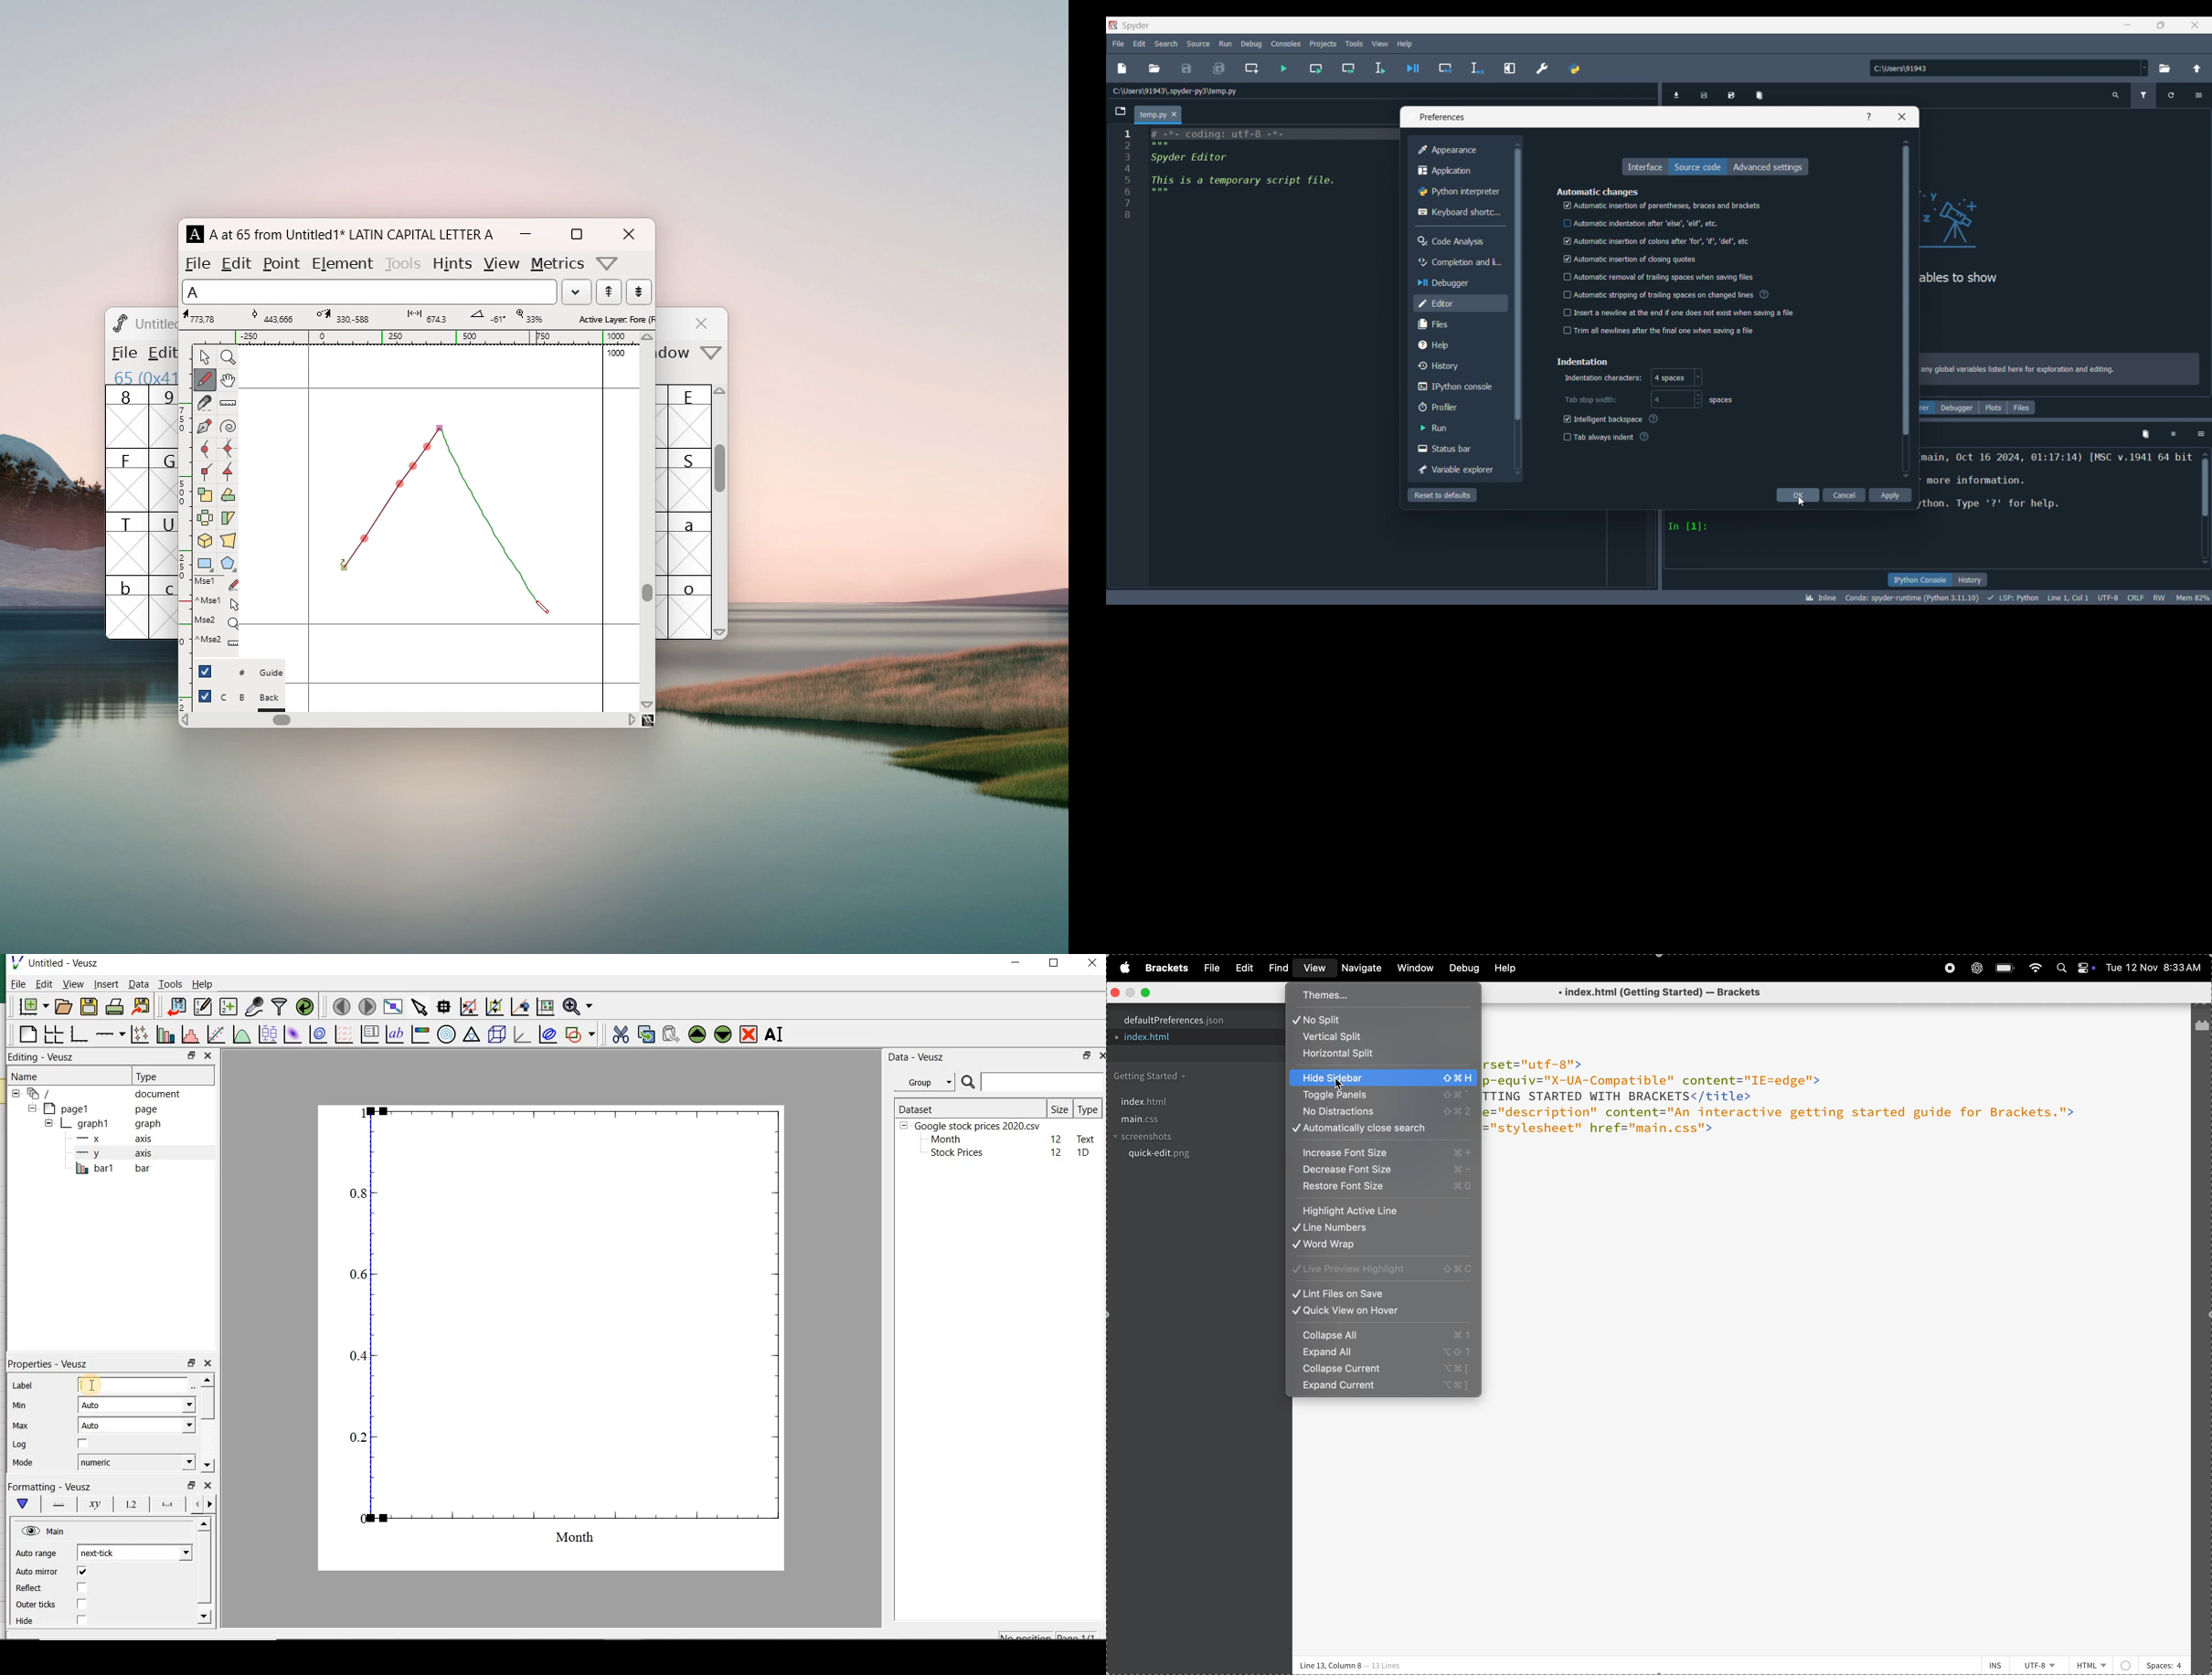  What do you see at coordinates (265, 1036) in the screenshot?
I see `plot box plots` at bounding box center [265, 1036].